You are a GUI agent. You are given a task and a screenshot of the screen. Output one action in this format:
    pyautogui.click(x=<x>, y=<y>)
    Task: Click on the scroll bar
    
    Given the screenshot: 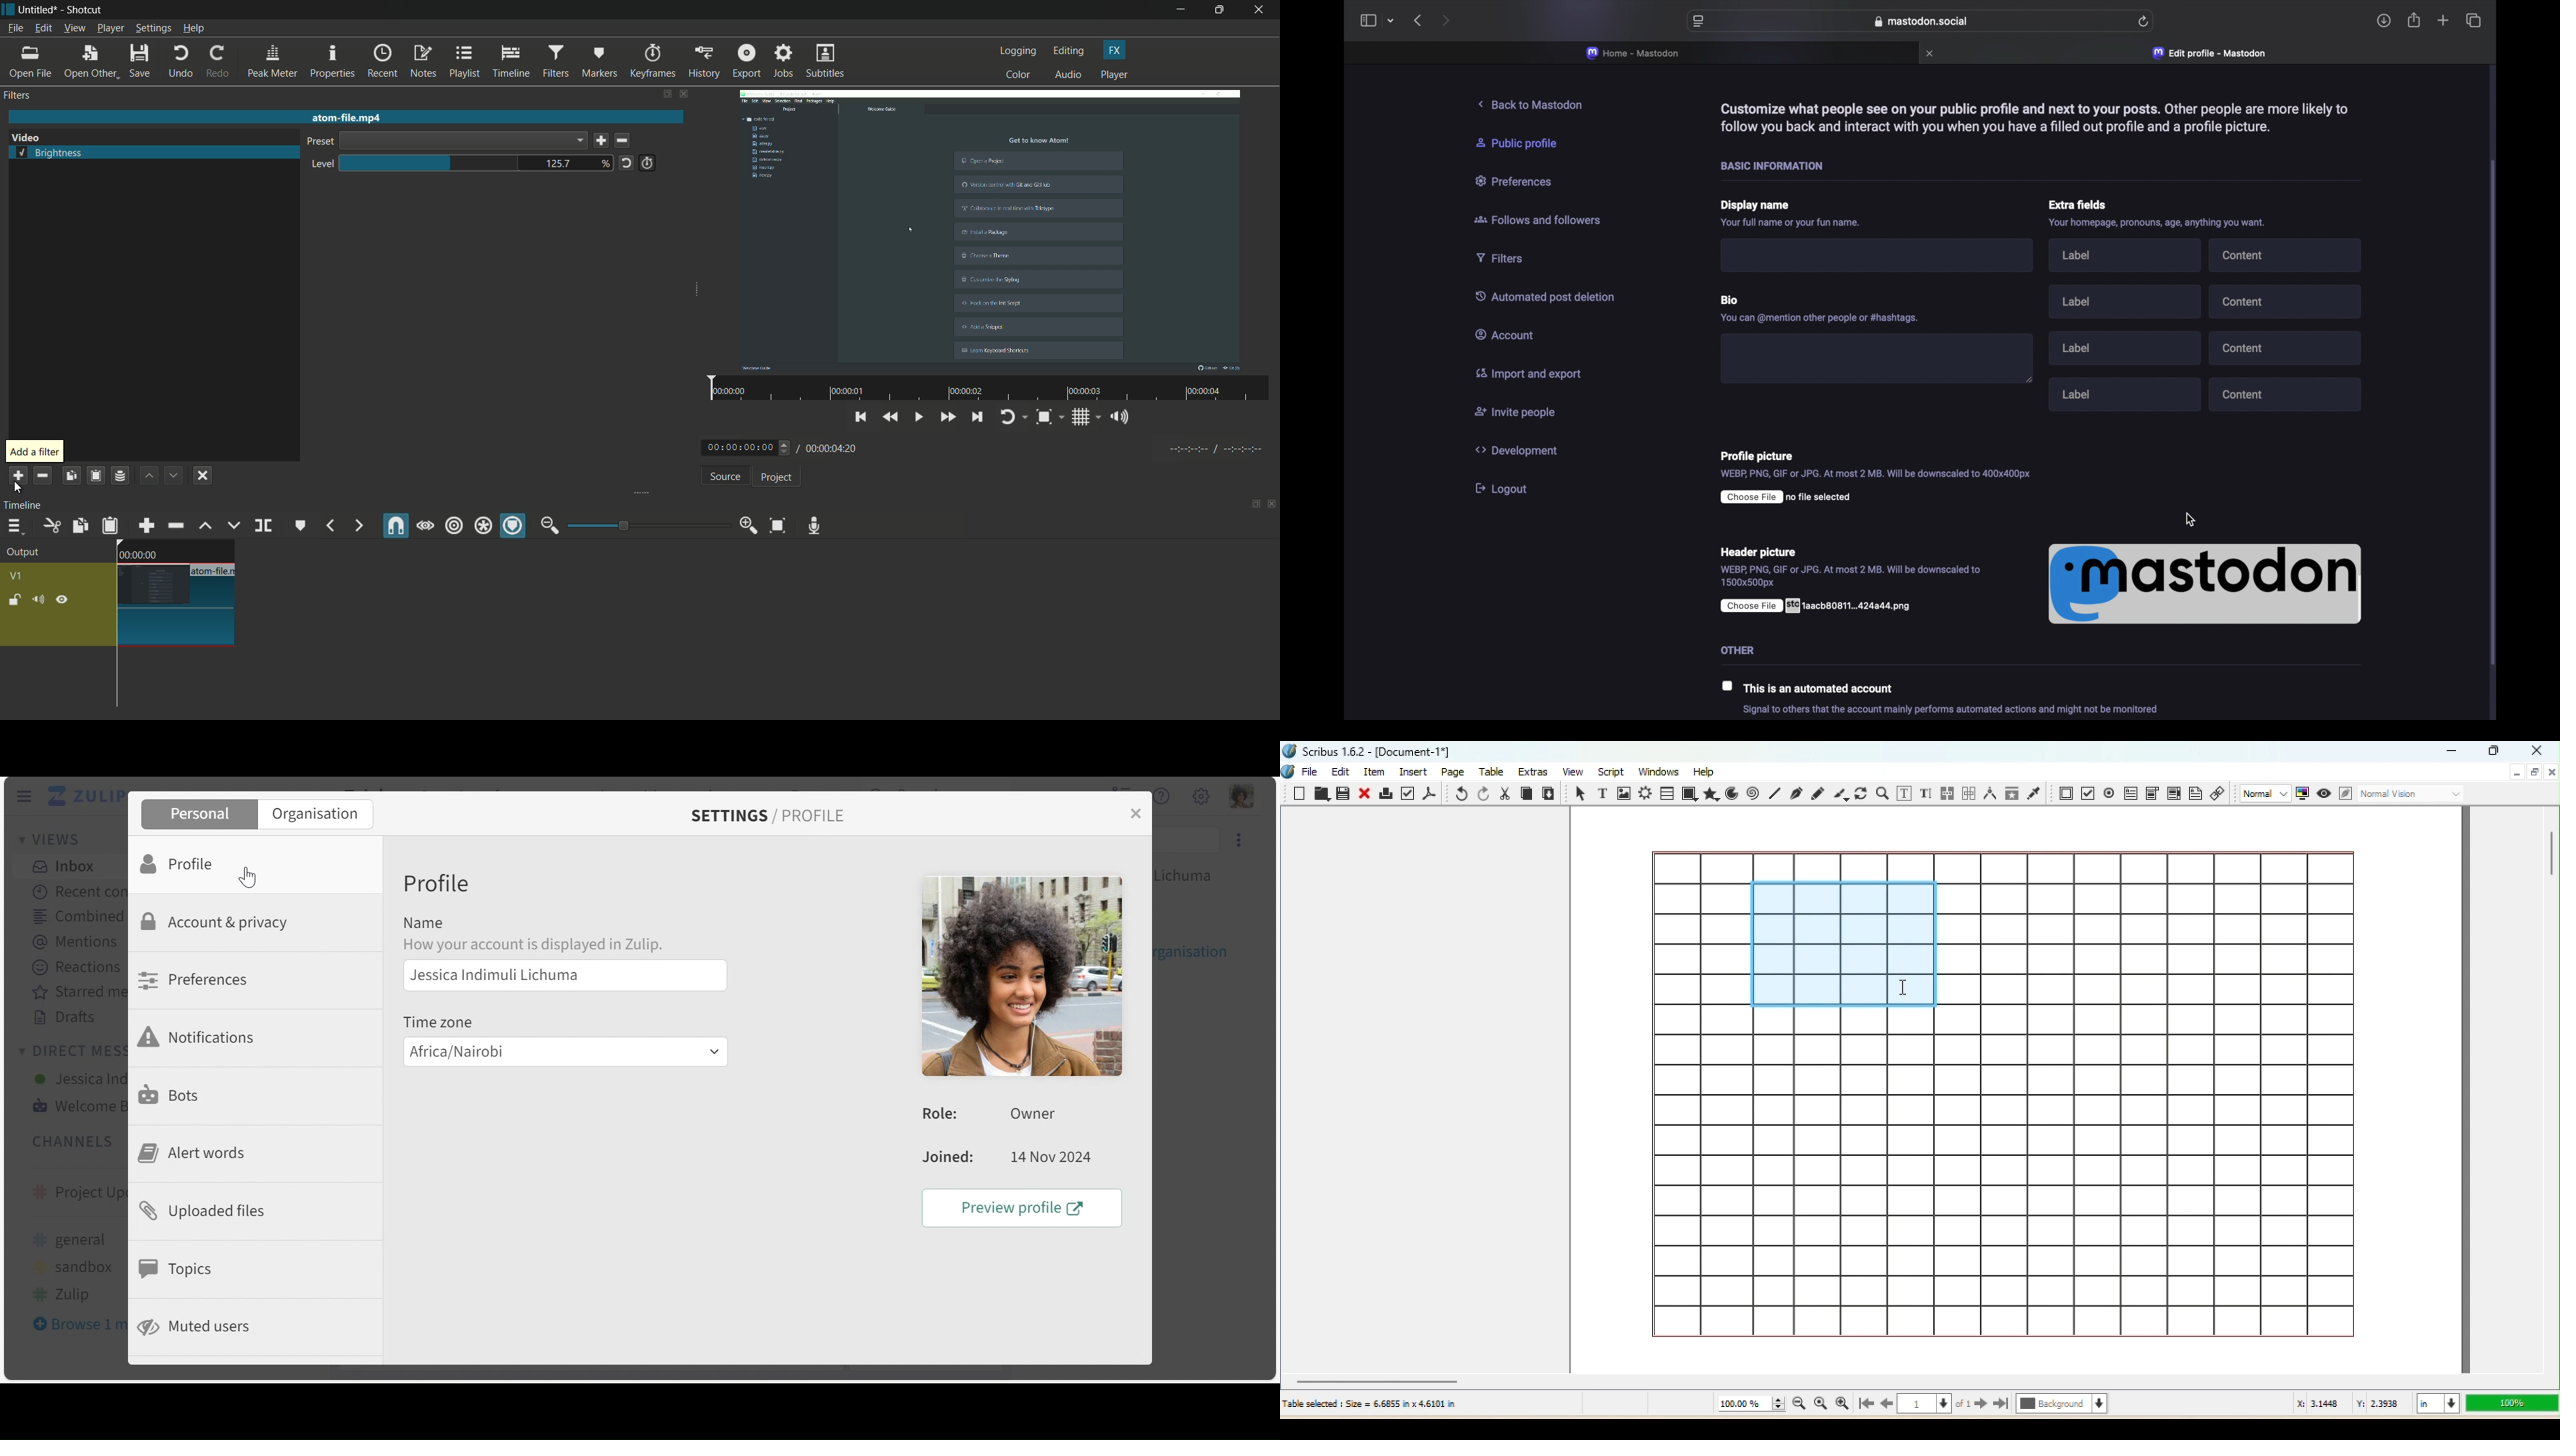 What is the action you would take?
    pyautogui.click(x=2495, y=416)
    